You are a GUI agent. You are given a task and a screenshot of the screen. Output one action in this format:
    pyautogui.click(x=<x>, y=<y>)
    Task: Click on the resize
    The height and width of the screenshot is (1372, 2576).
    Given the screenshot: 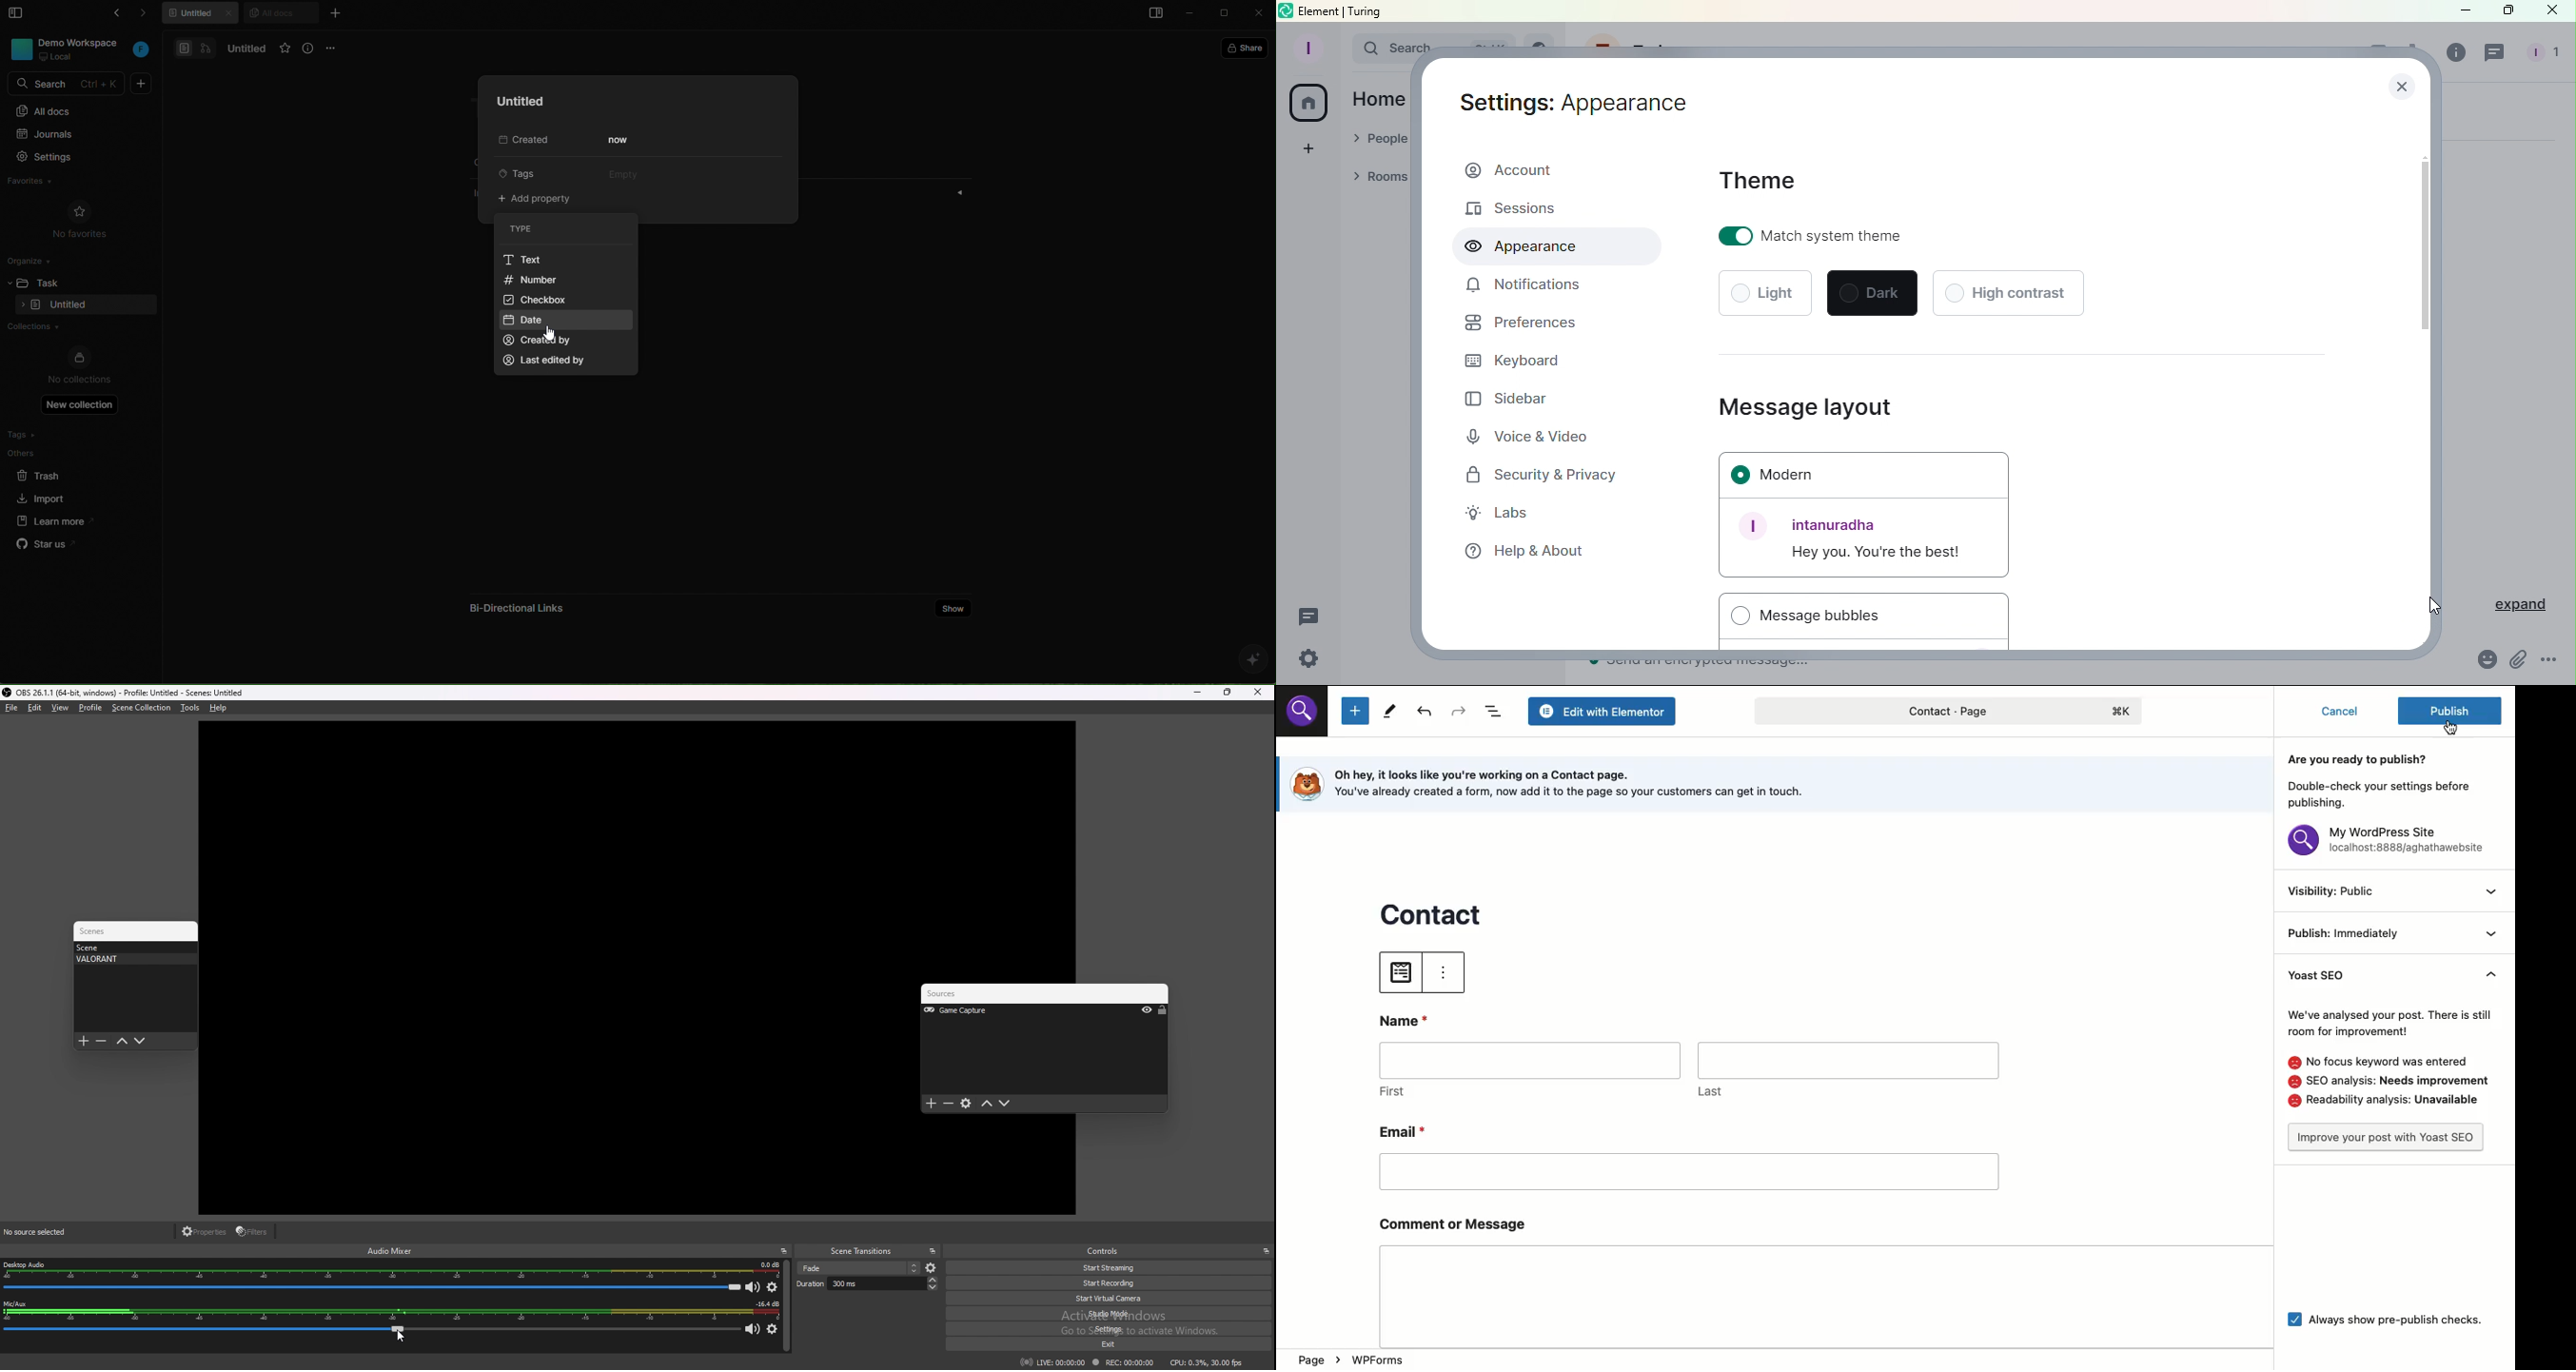 What is the action you would take?
    pyautogui.click(x=1228, y=692)
    